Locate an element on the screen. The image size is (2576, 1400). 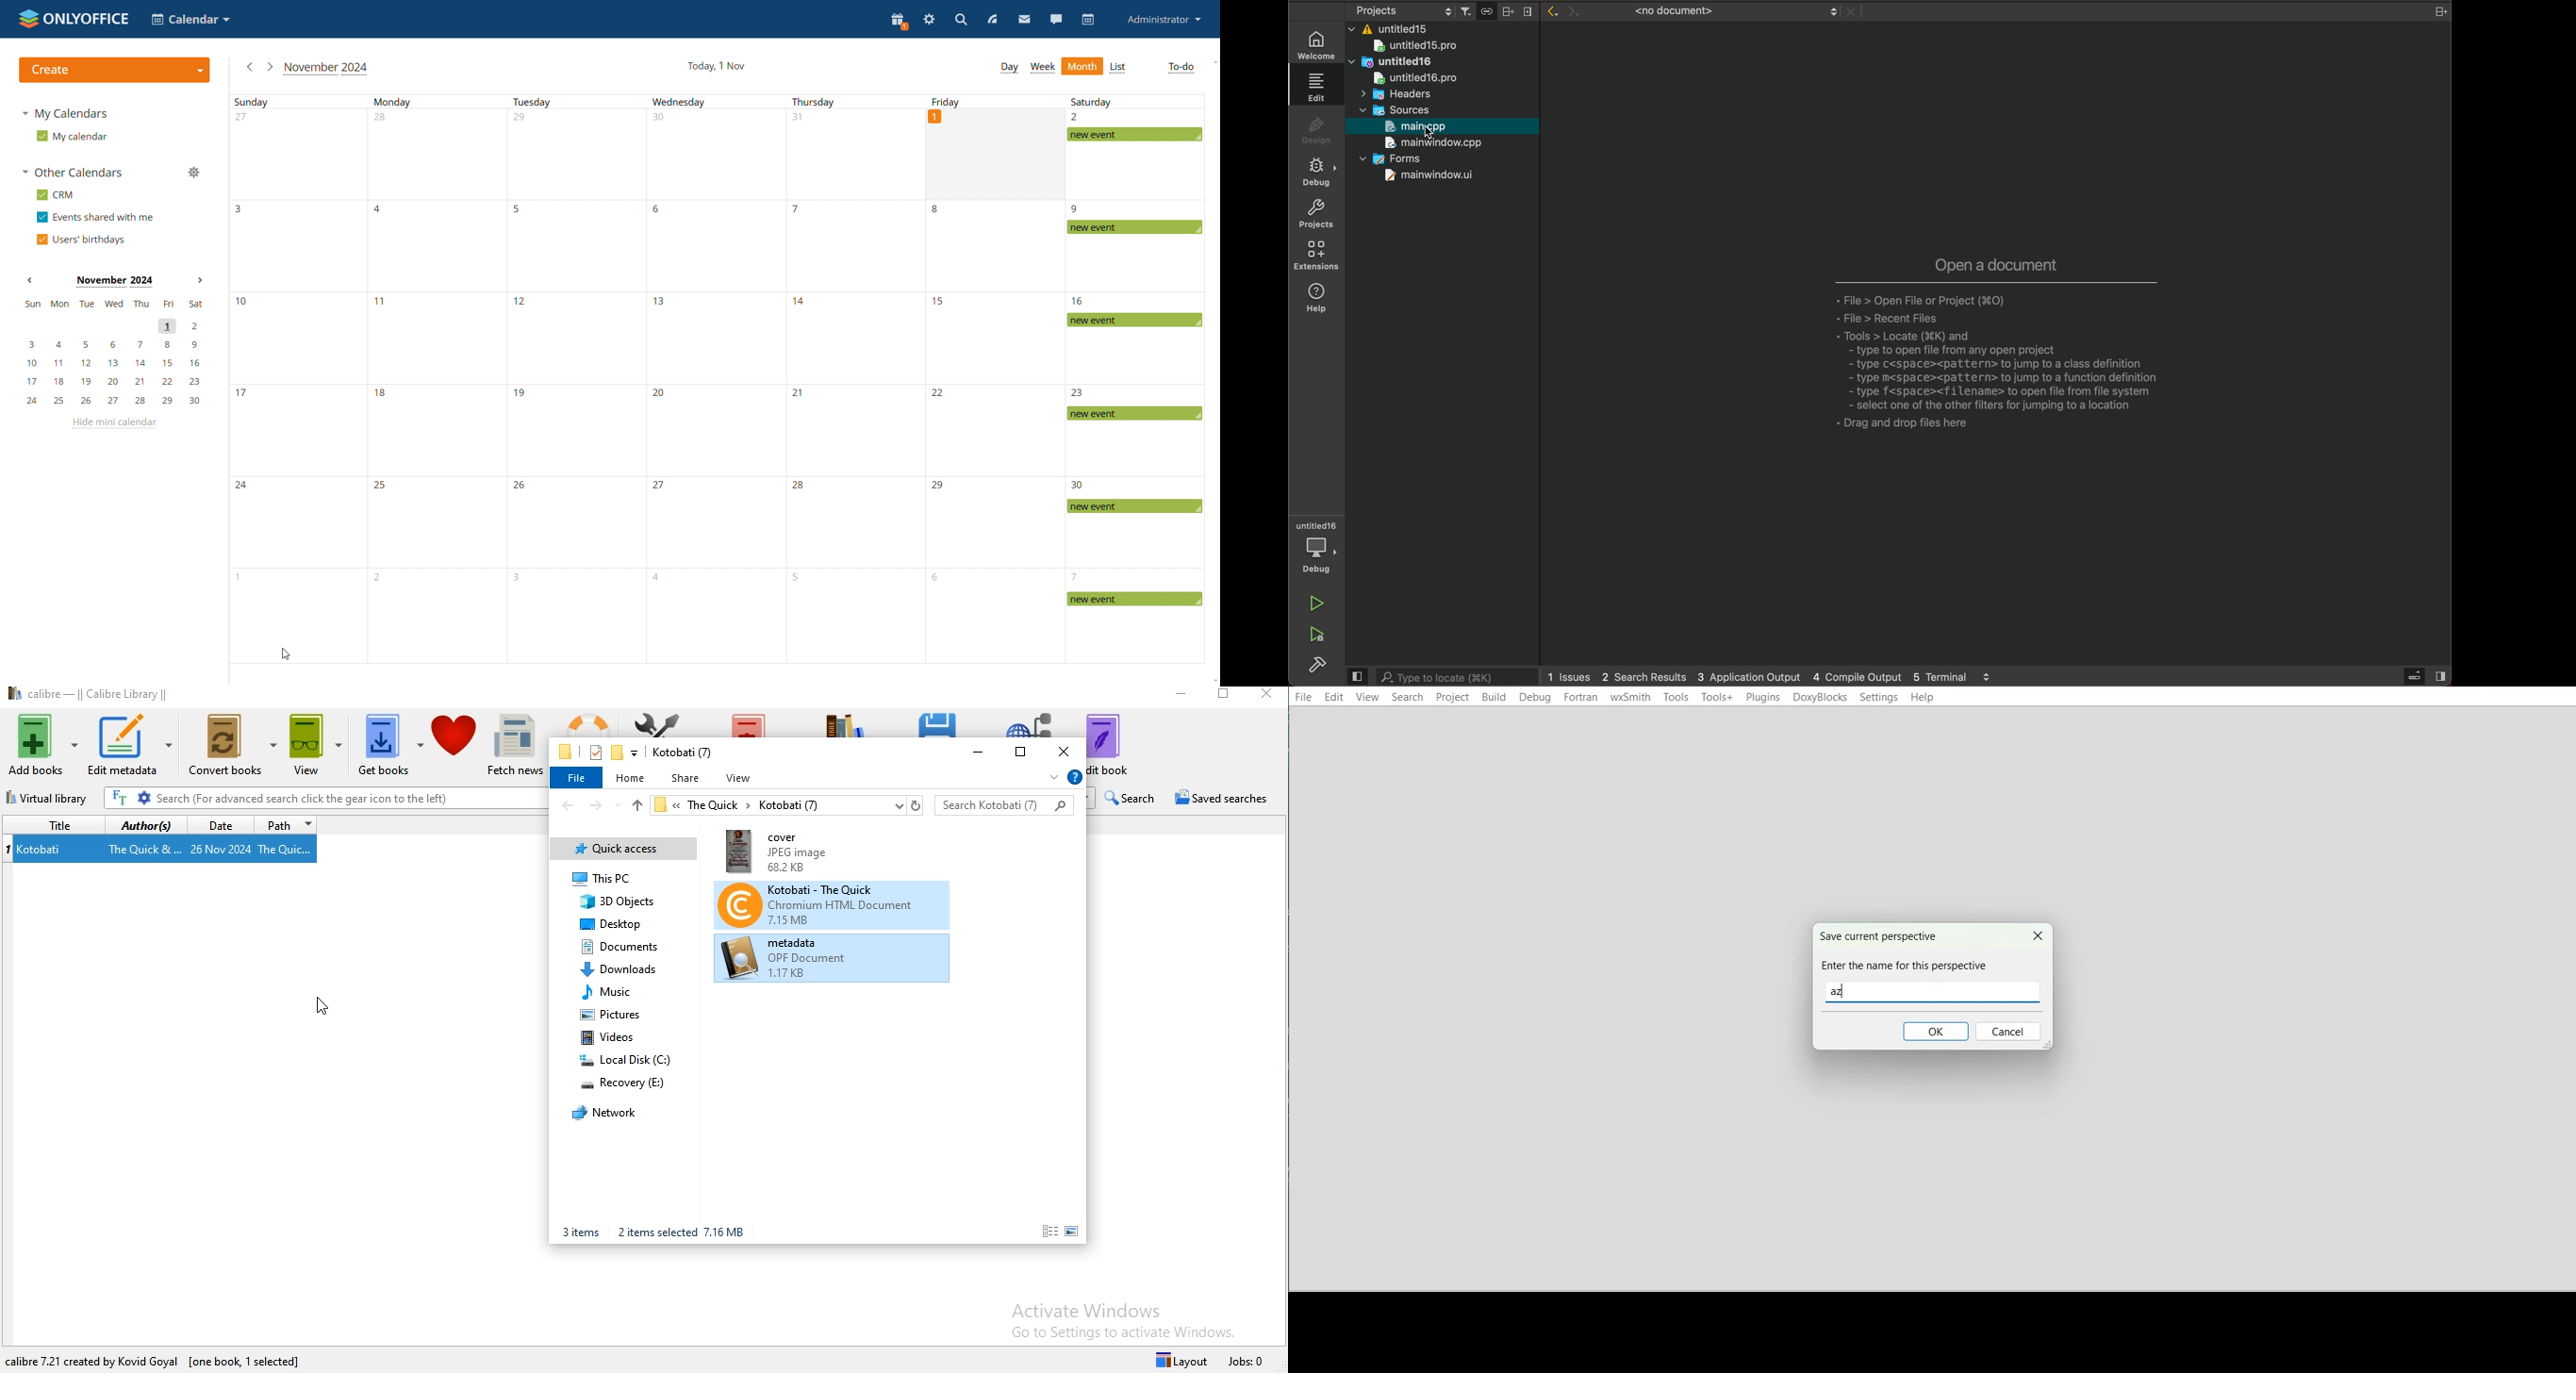
main.cpp is located at coordinates (1419, 127).